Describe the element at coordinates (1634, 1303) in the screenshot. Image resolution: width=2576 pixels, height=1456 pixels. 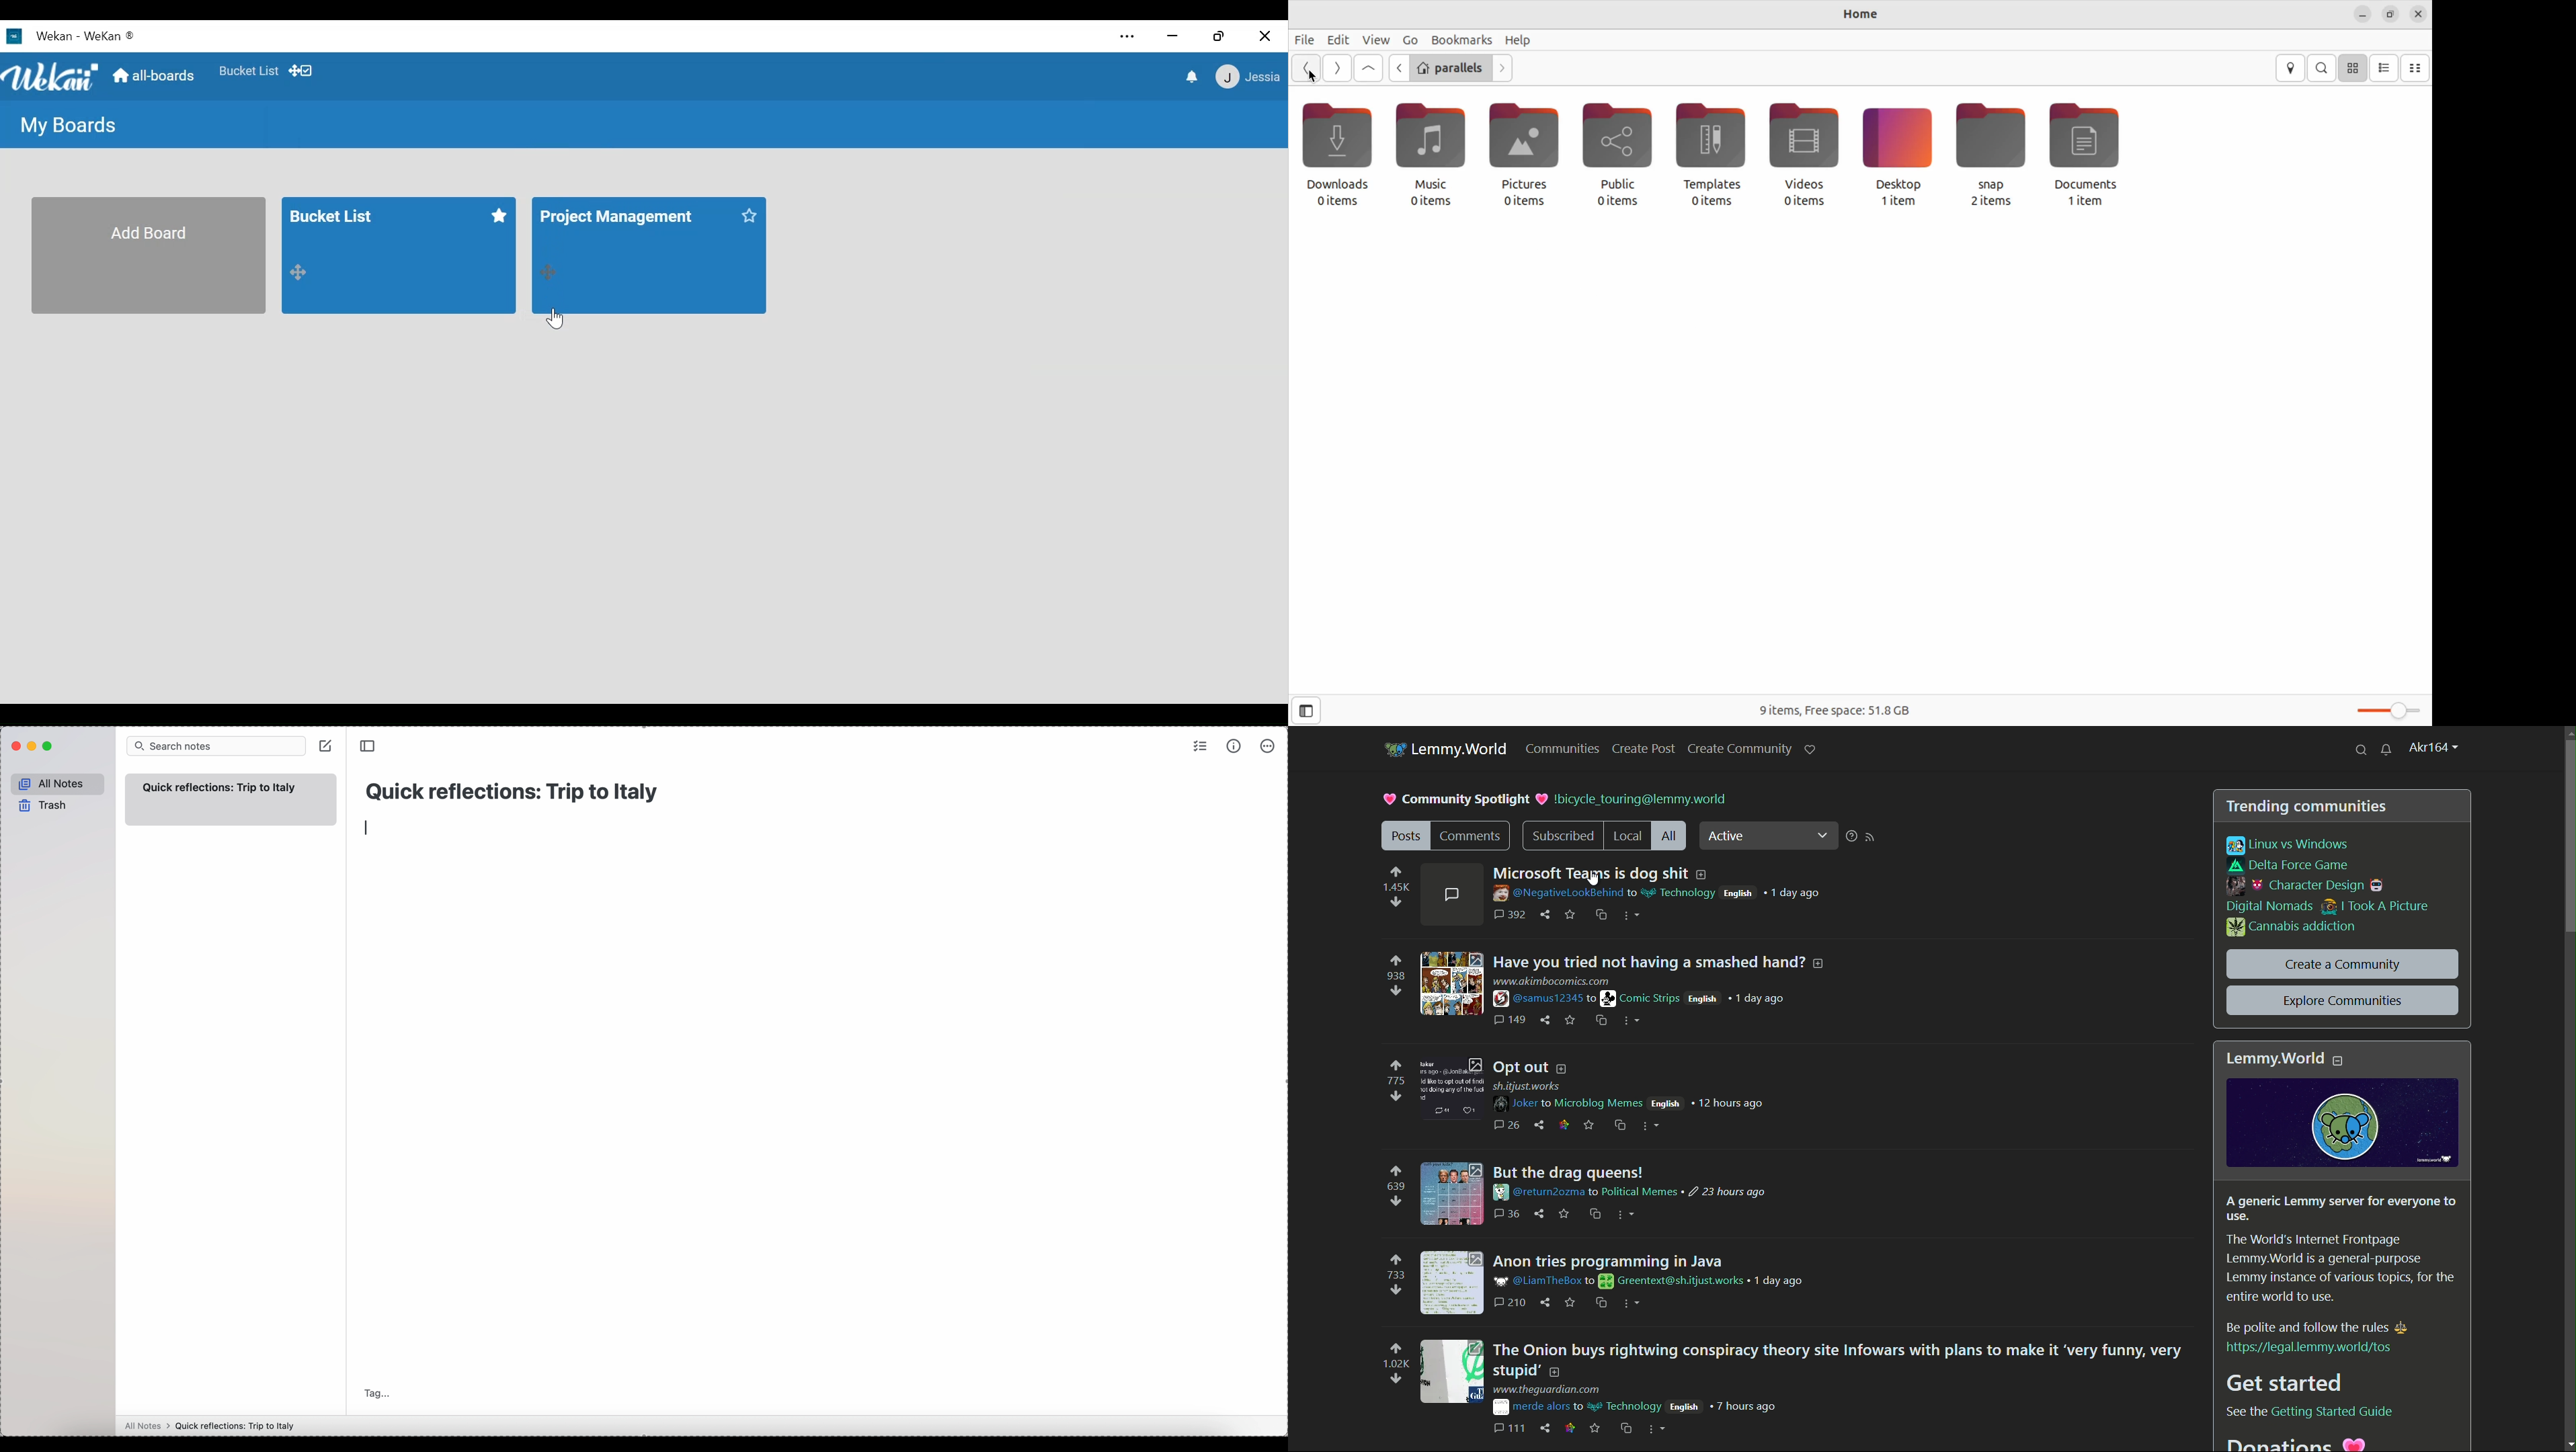
I see `more` at that location.